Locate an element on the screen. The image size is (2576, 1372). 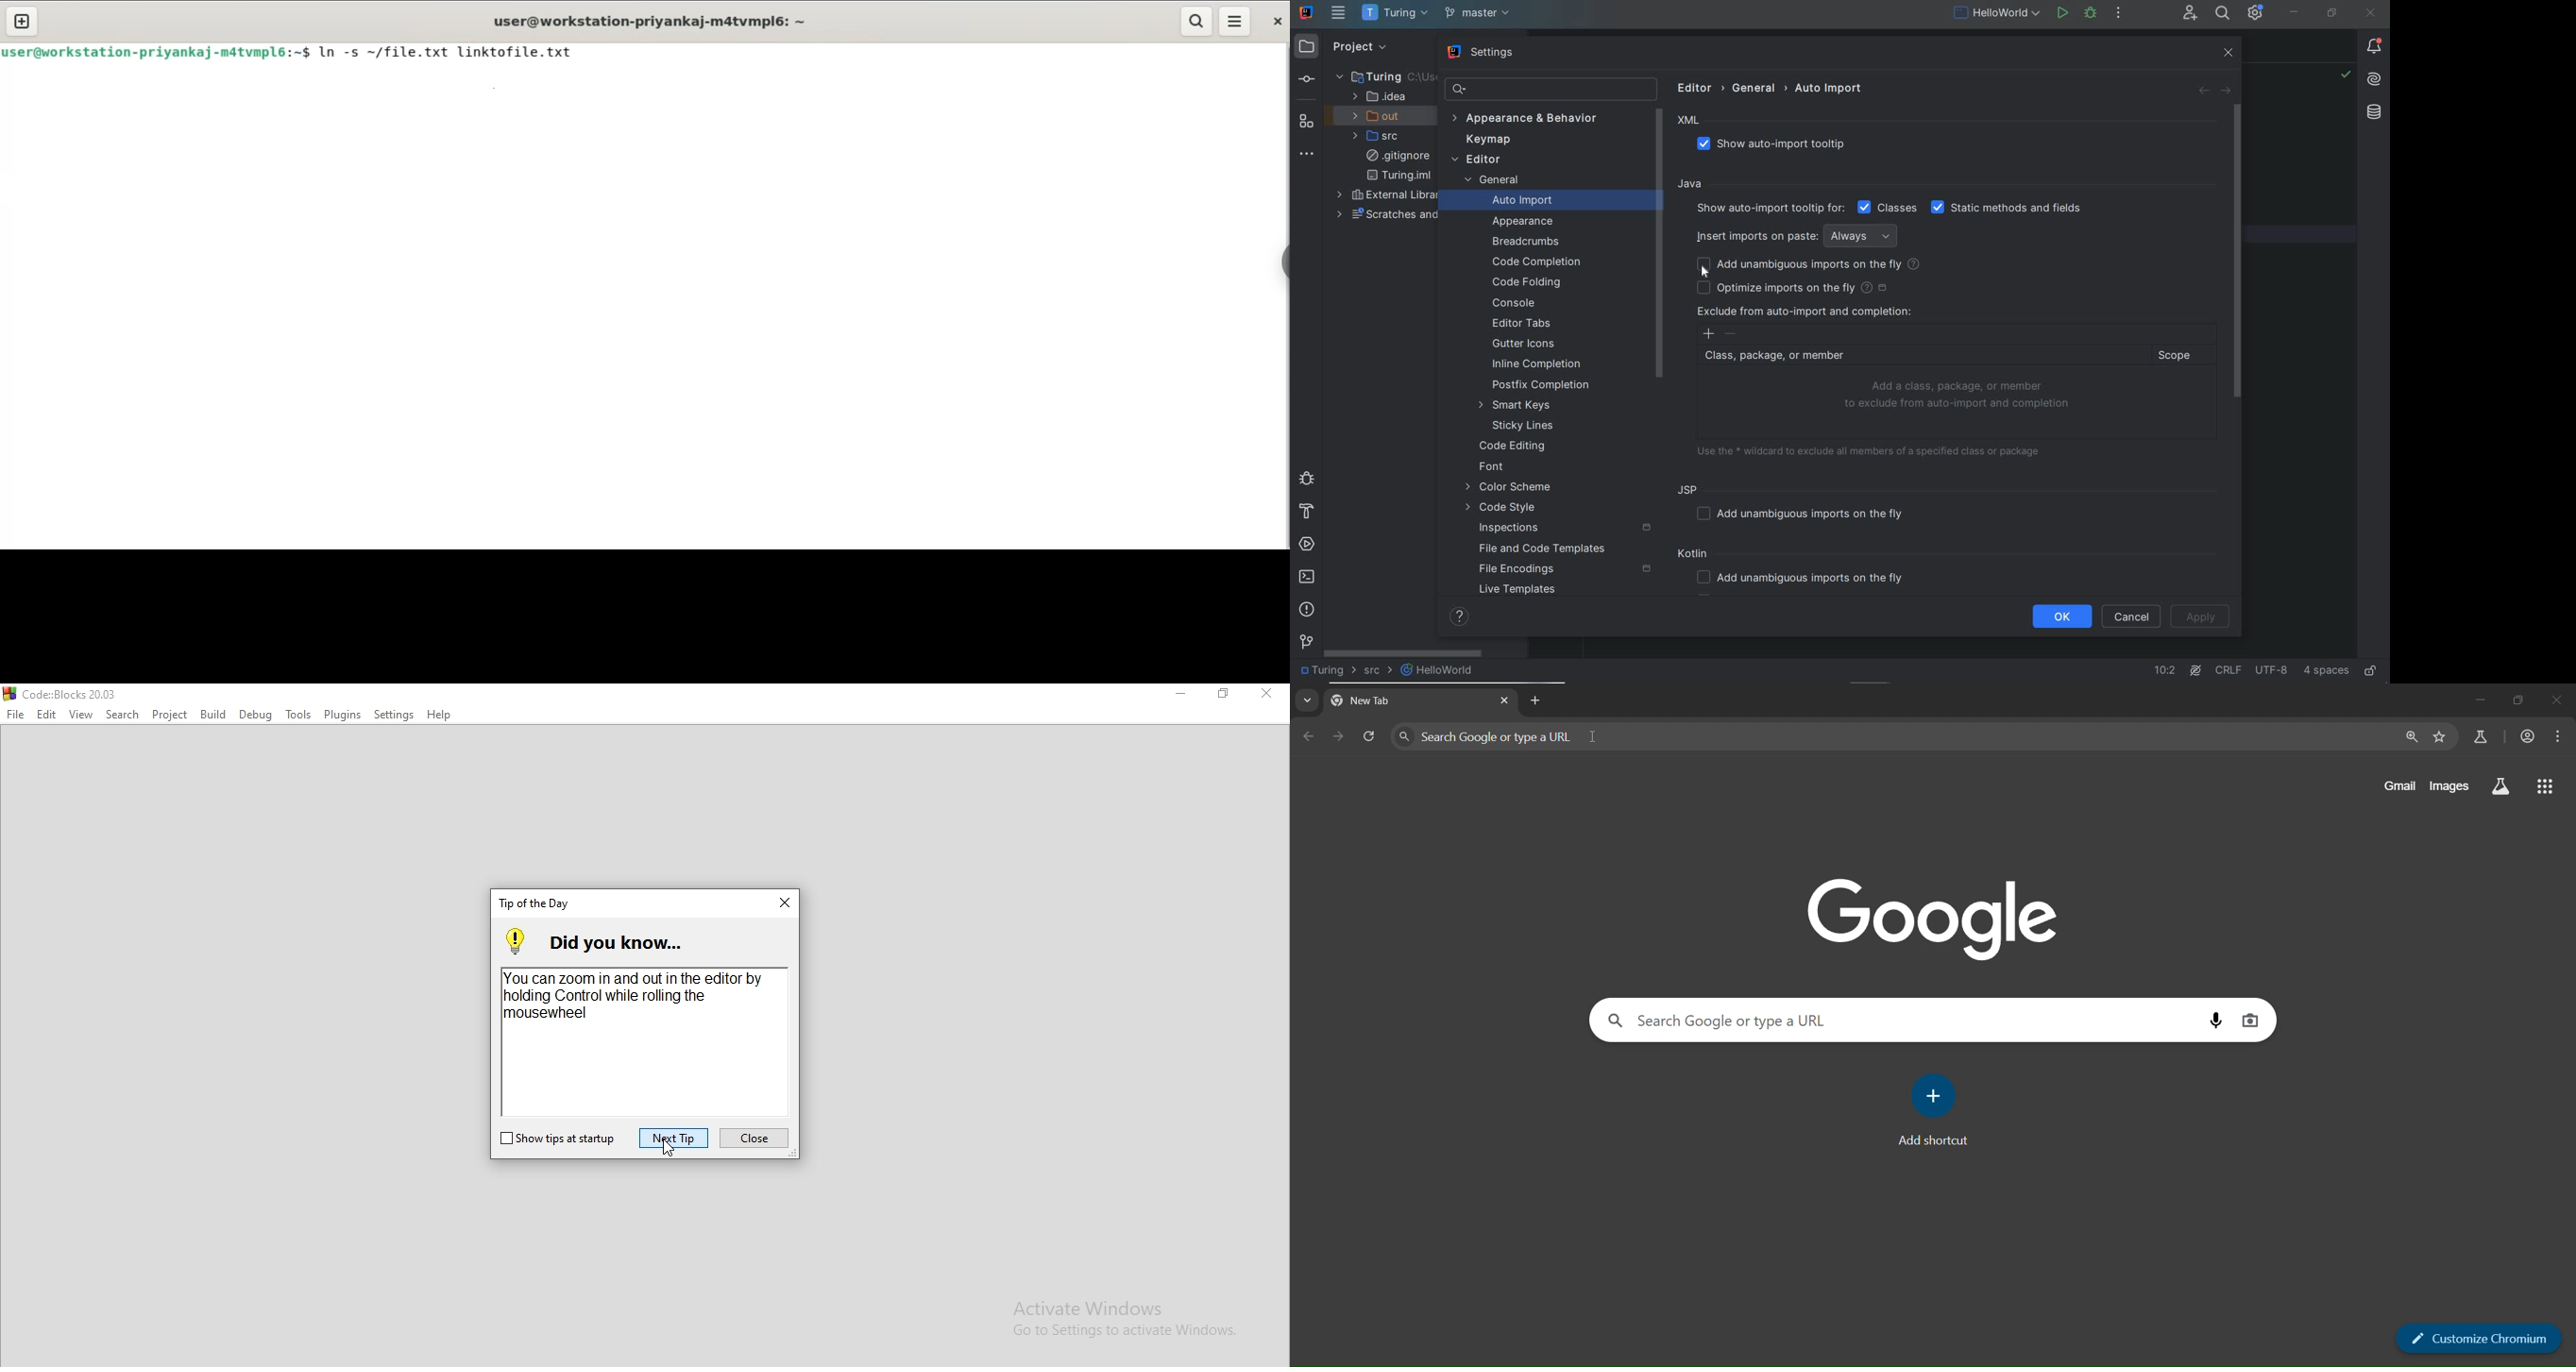
close is located at coordinates (2230, 53).